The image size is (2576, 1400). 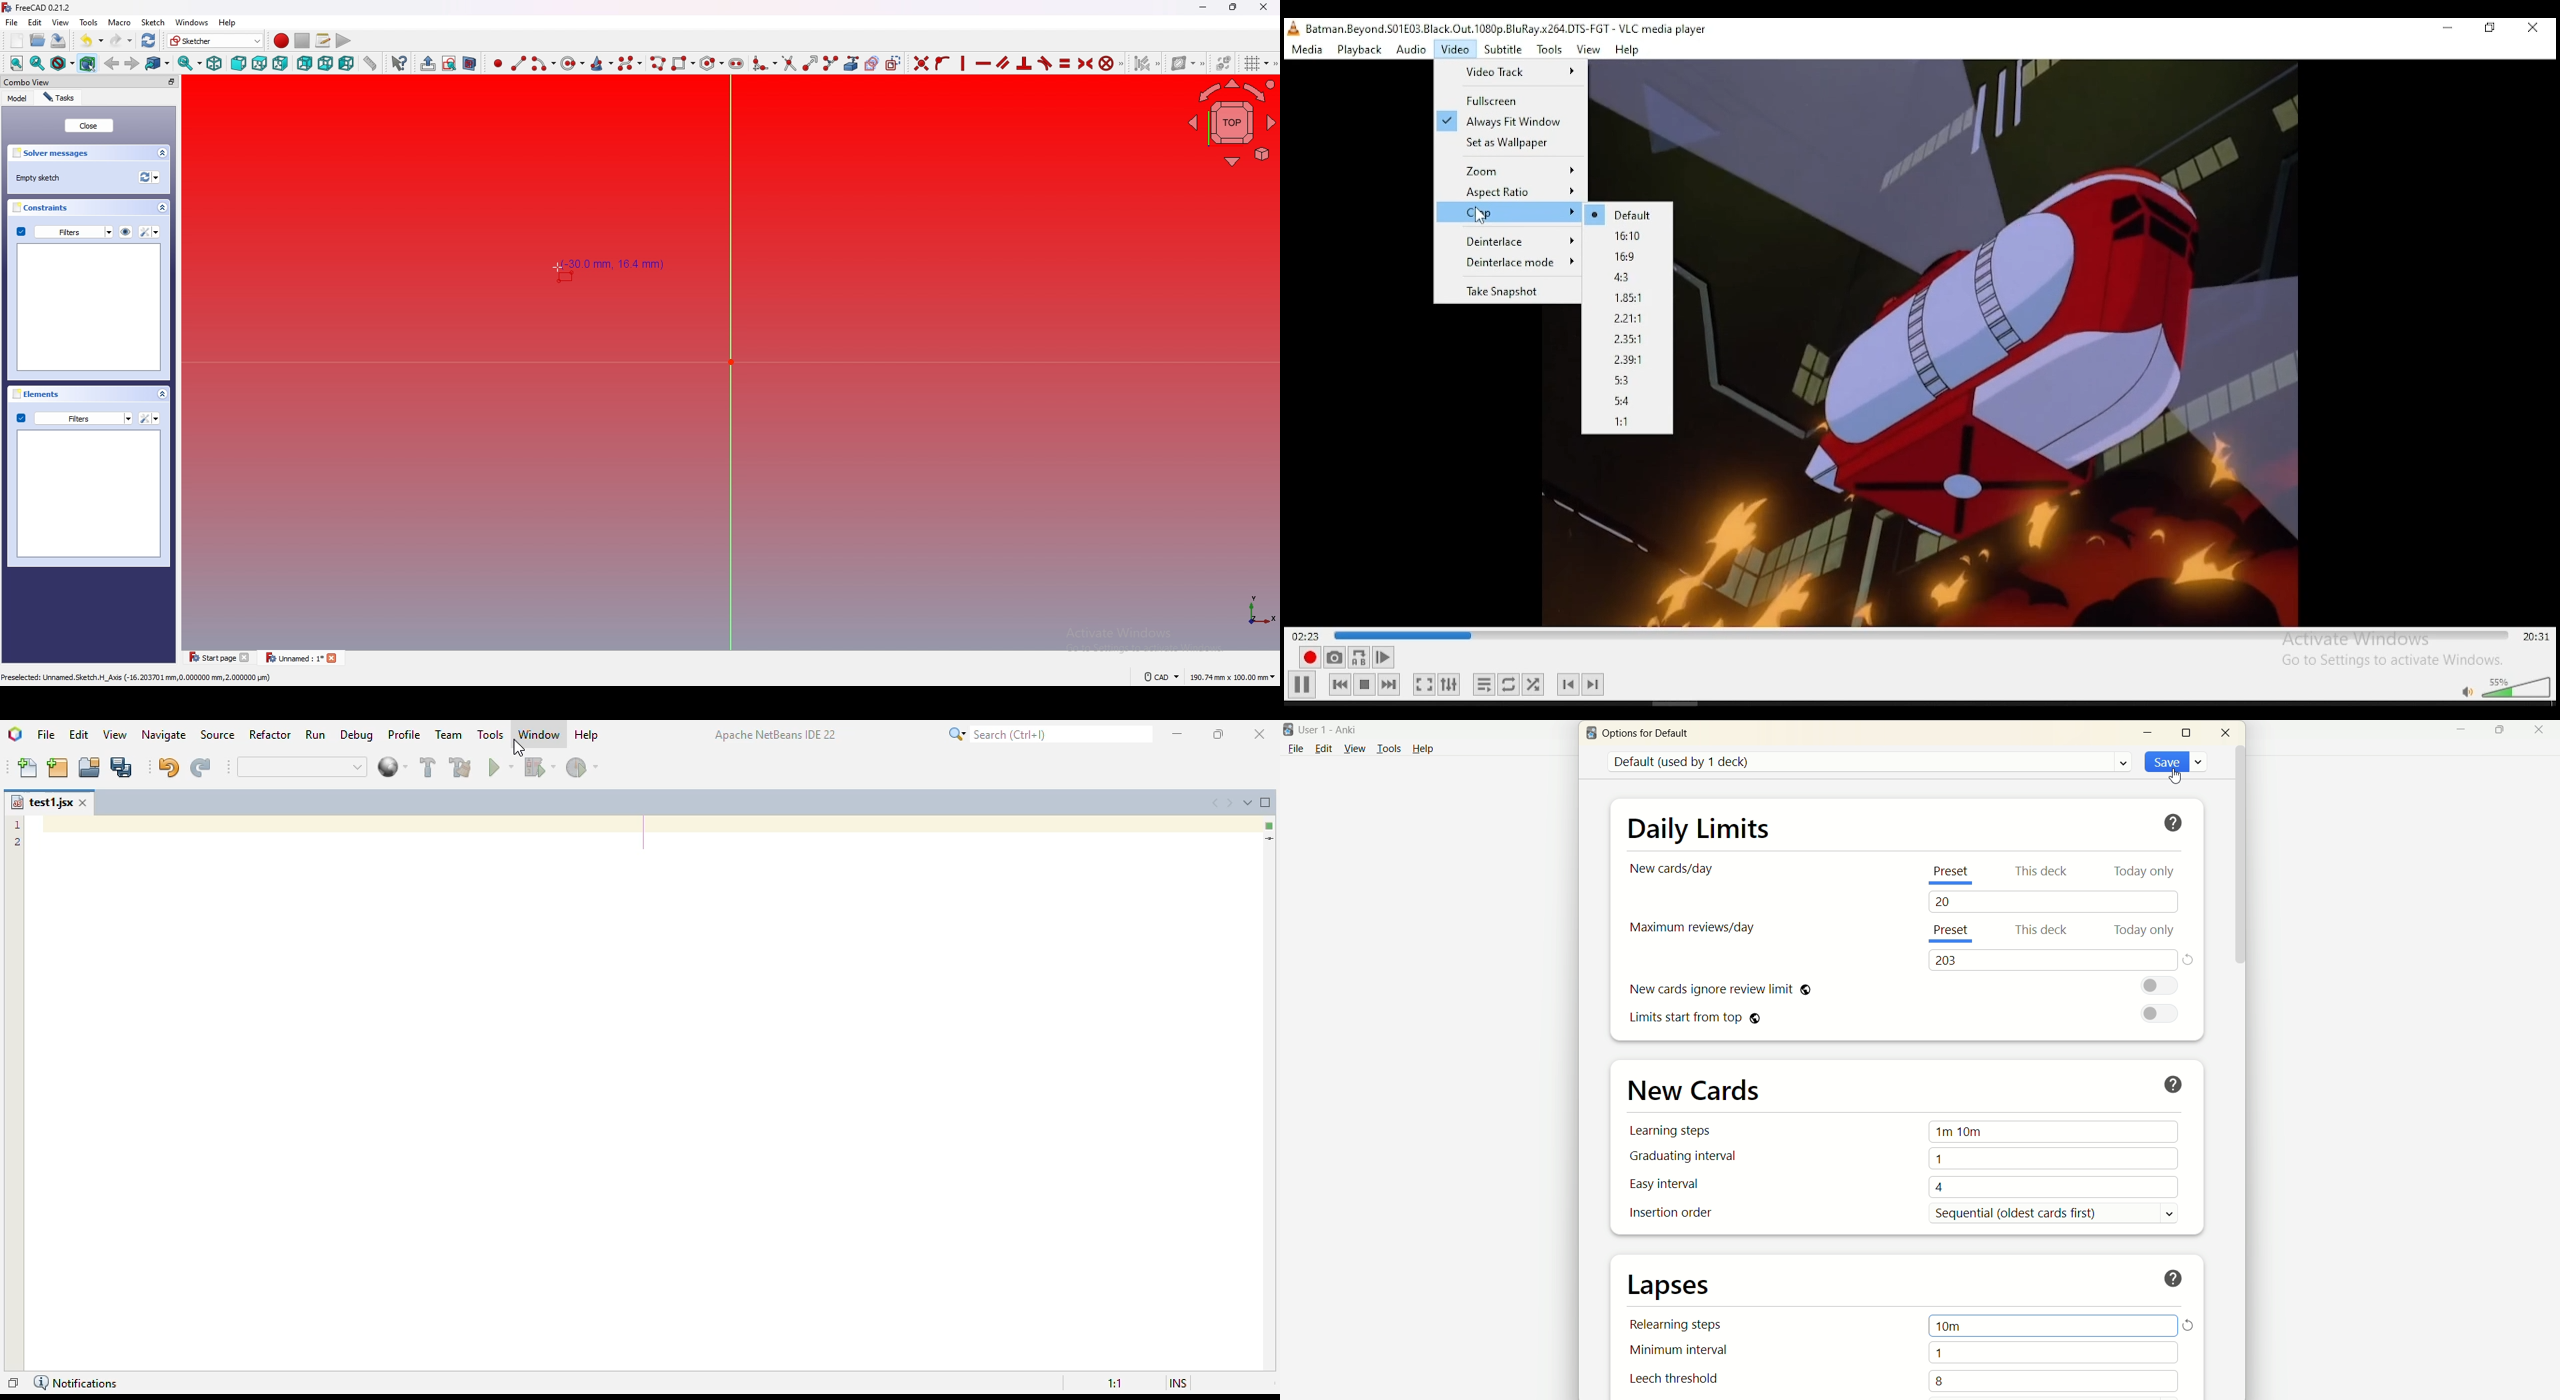 I want to click on today only, so click(x=2146, y=931).